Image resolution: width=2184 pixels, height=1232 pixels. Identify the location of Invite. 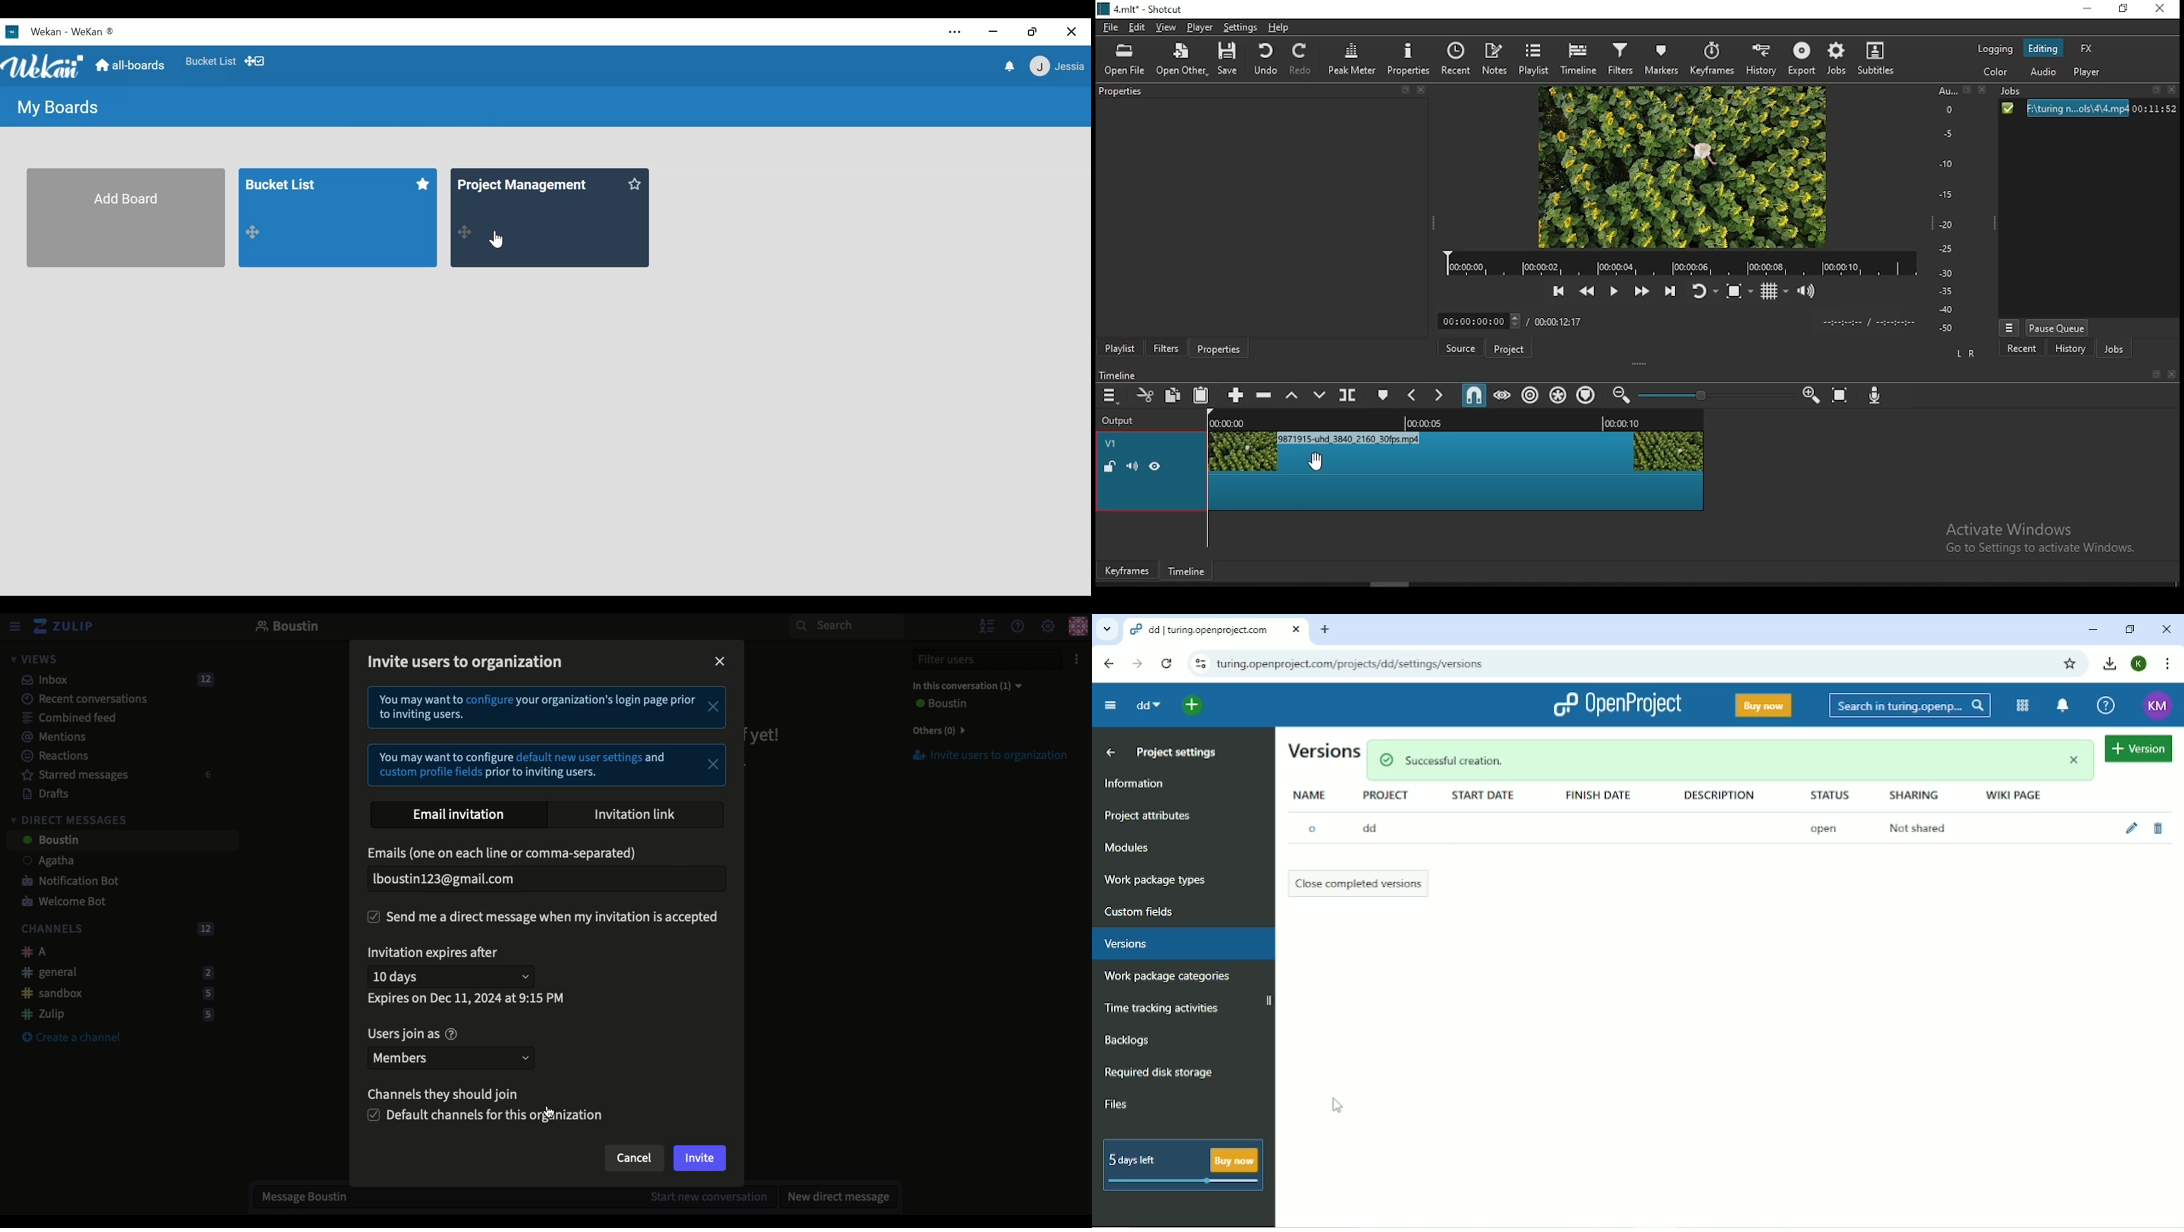
(700, 1160).